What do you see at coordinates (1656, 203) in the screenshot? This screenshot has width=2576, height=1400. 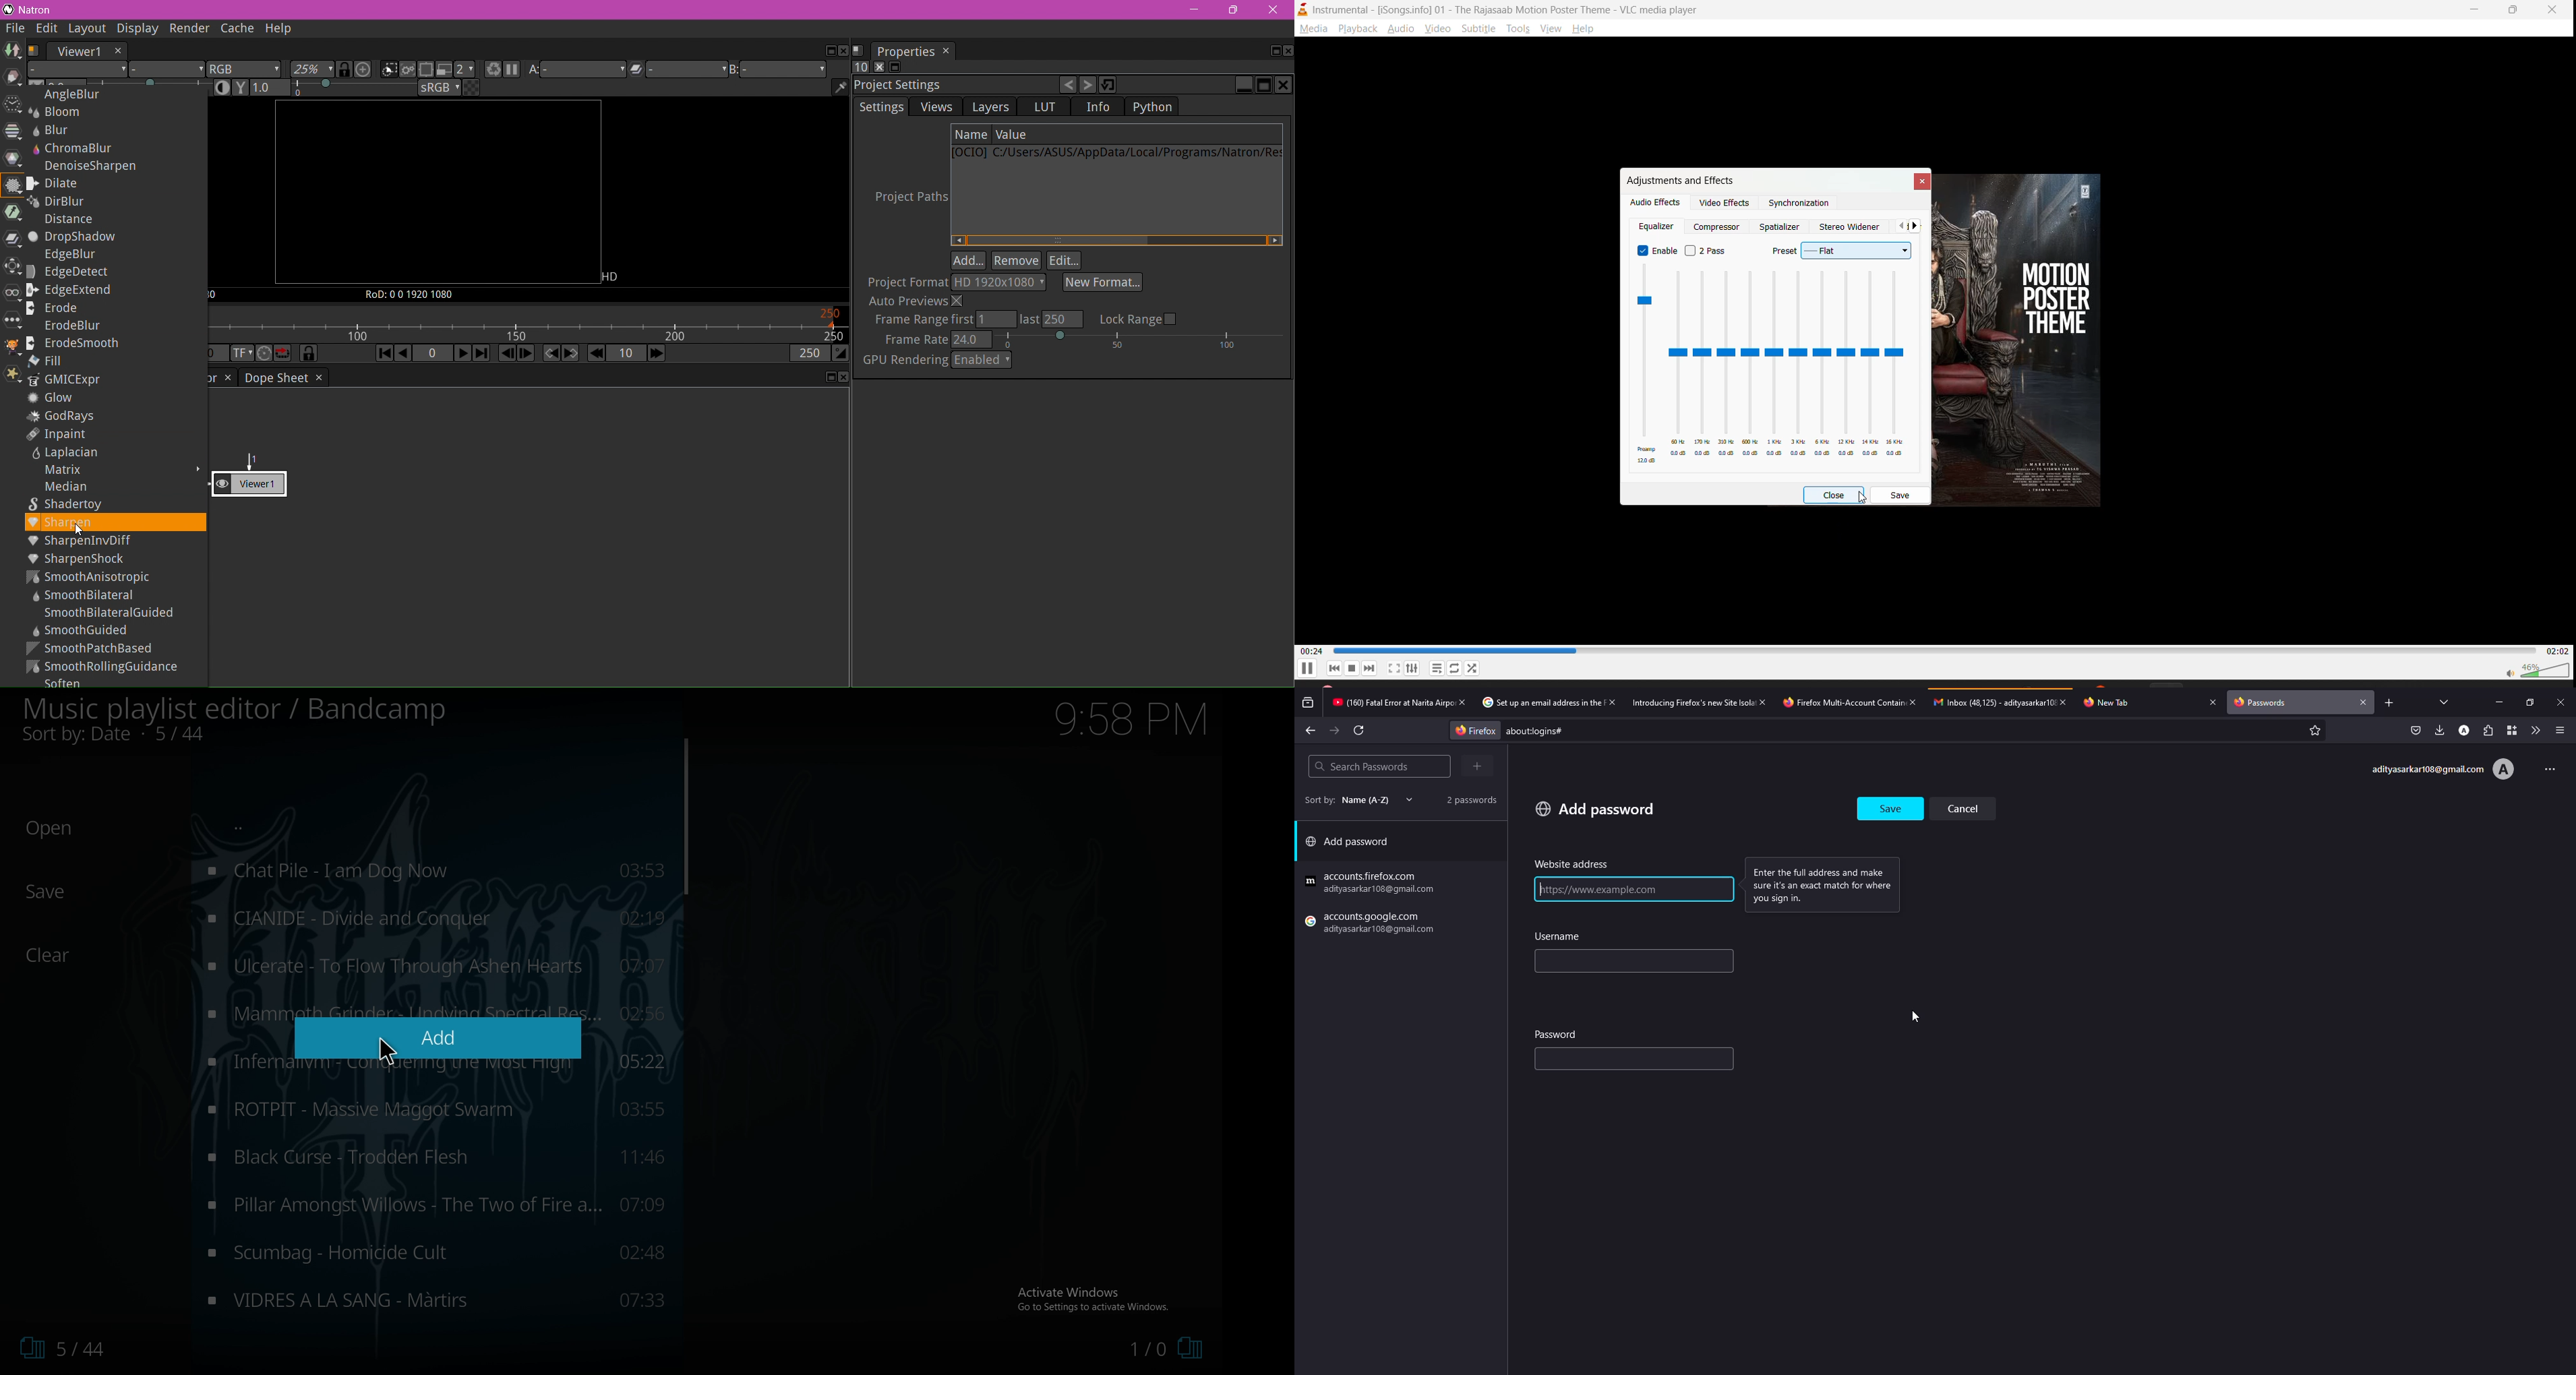 I see `audio effects` at bounding box center [1656, 203].